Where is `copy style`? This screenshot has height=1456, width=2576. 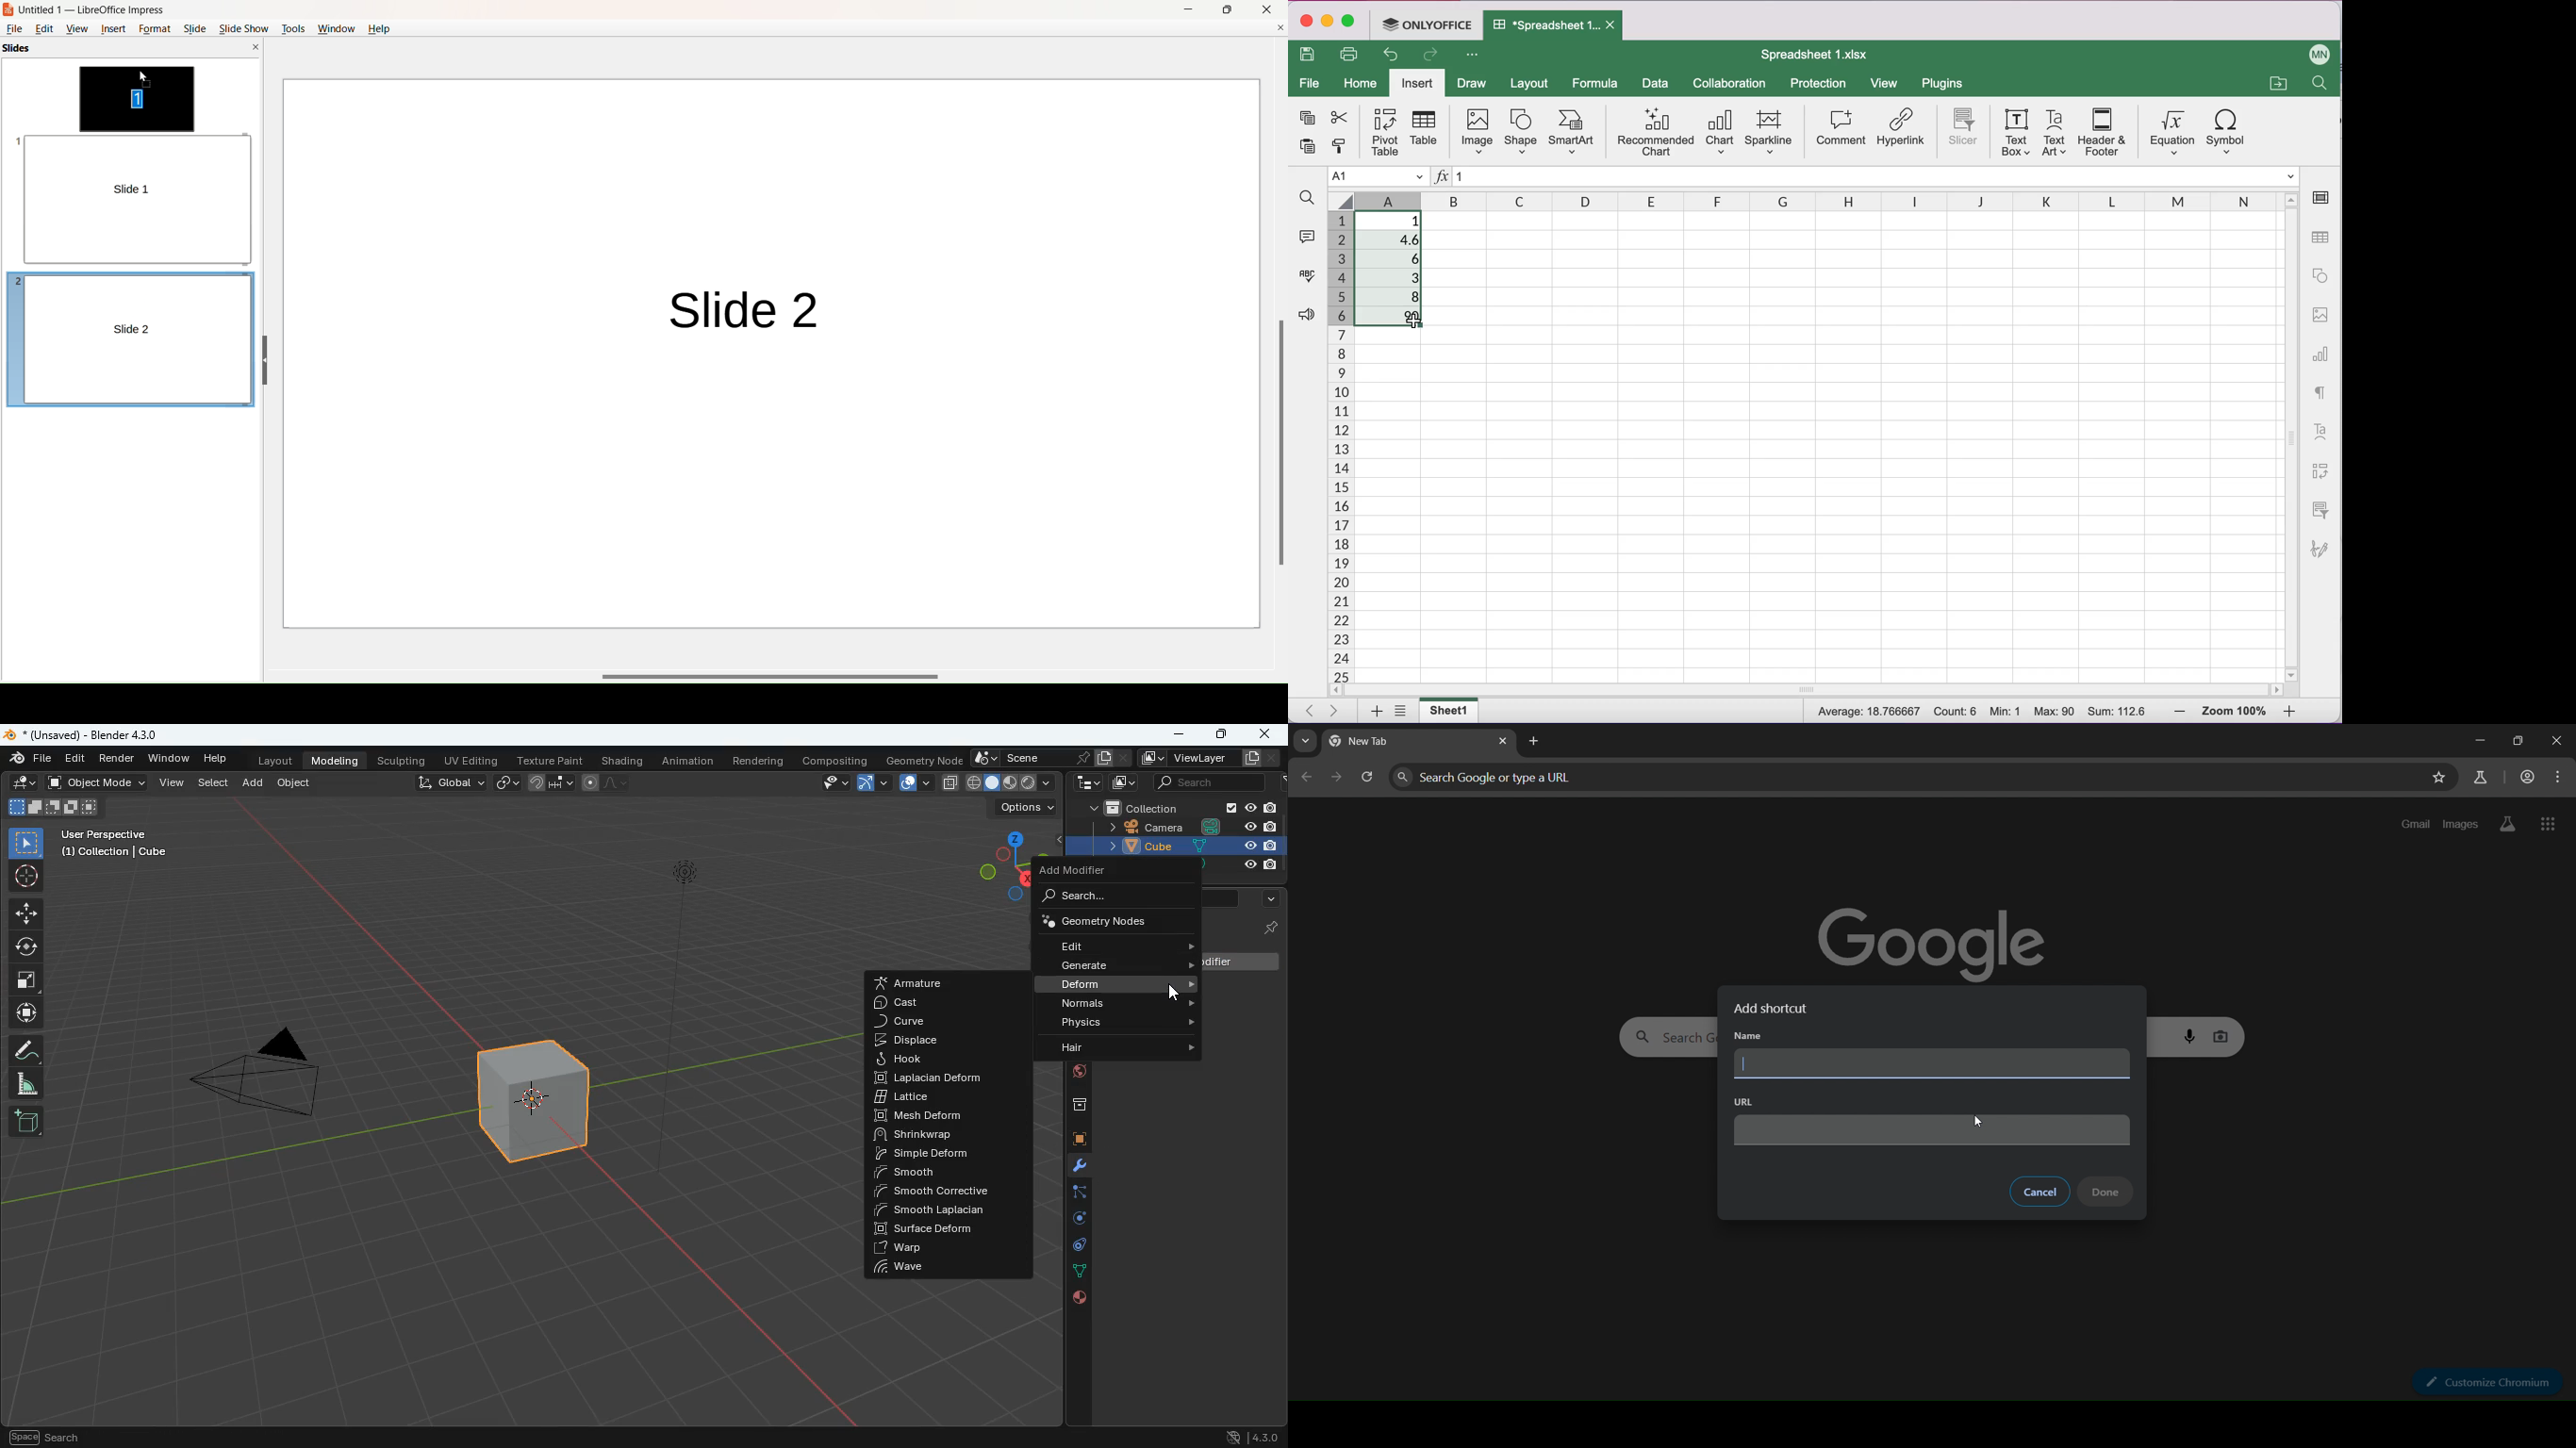 copy style is located at coordinates (1336, 147).